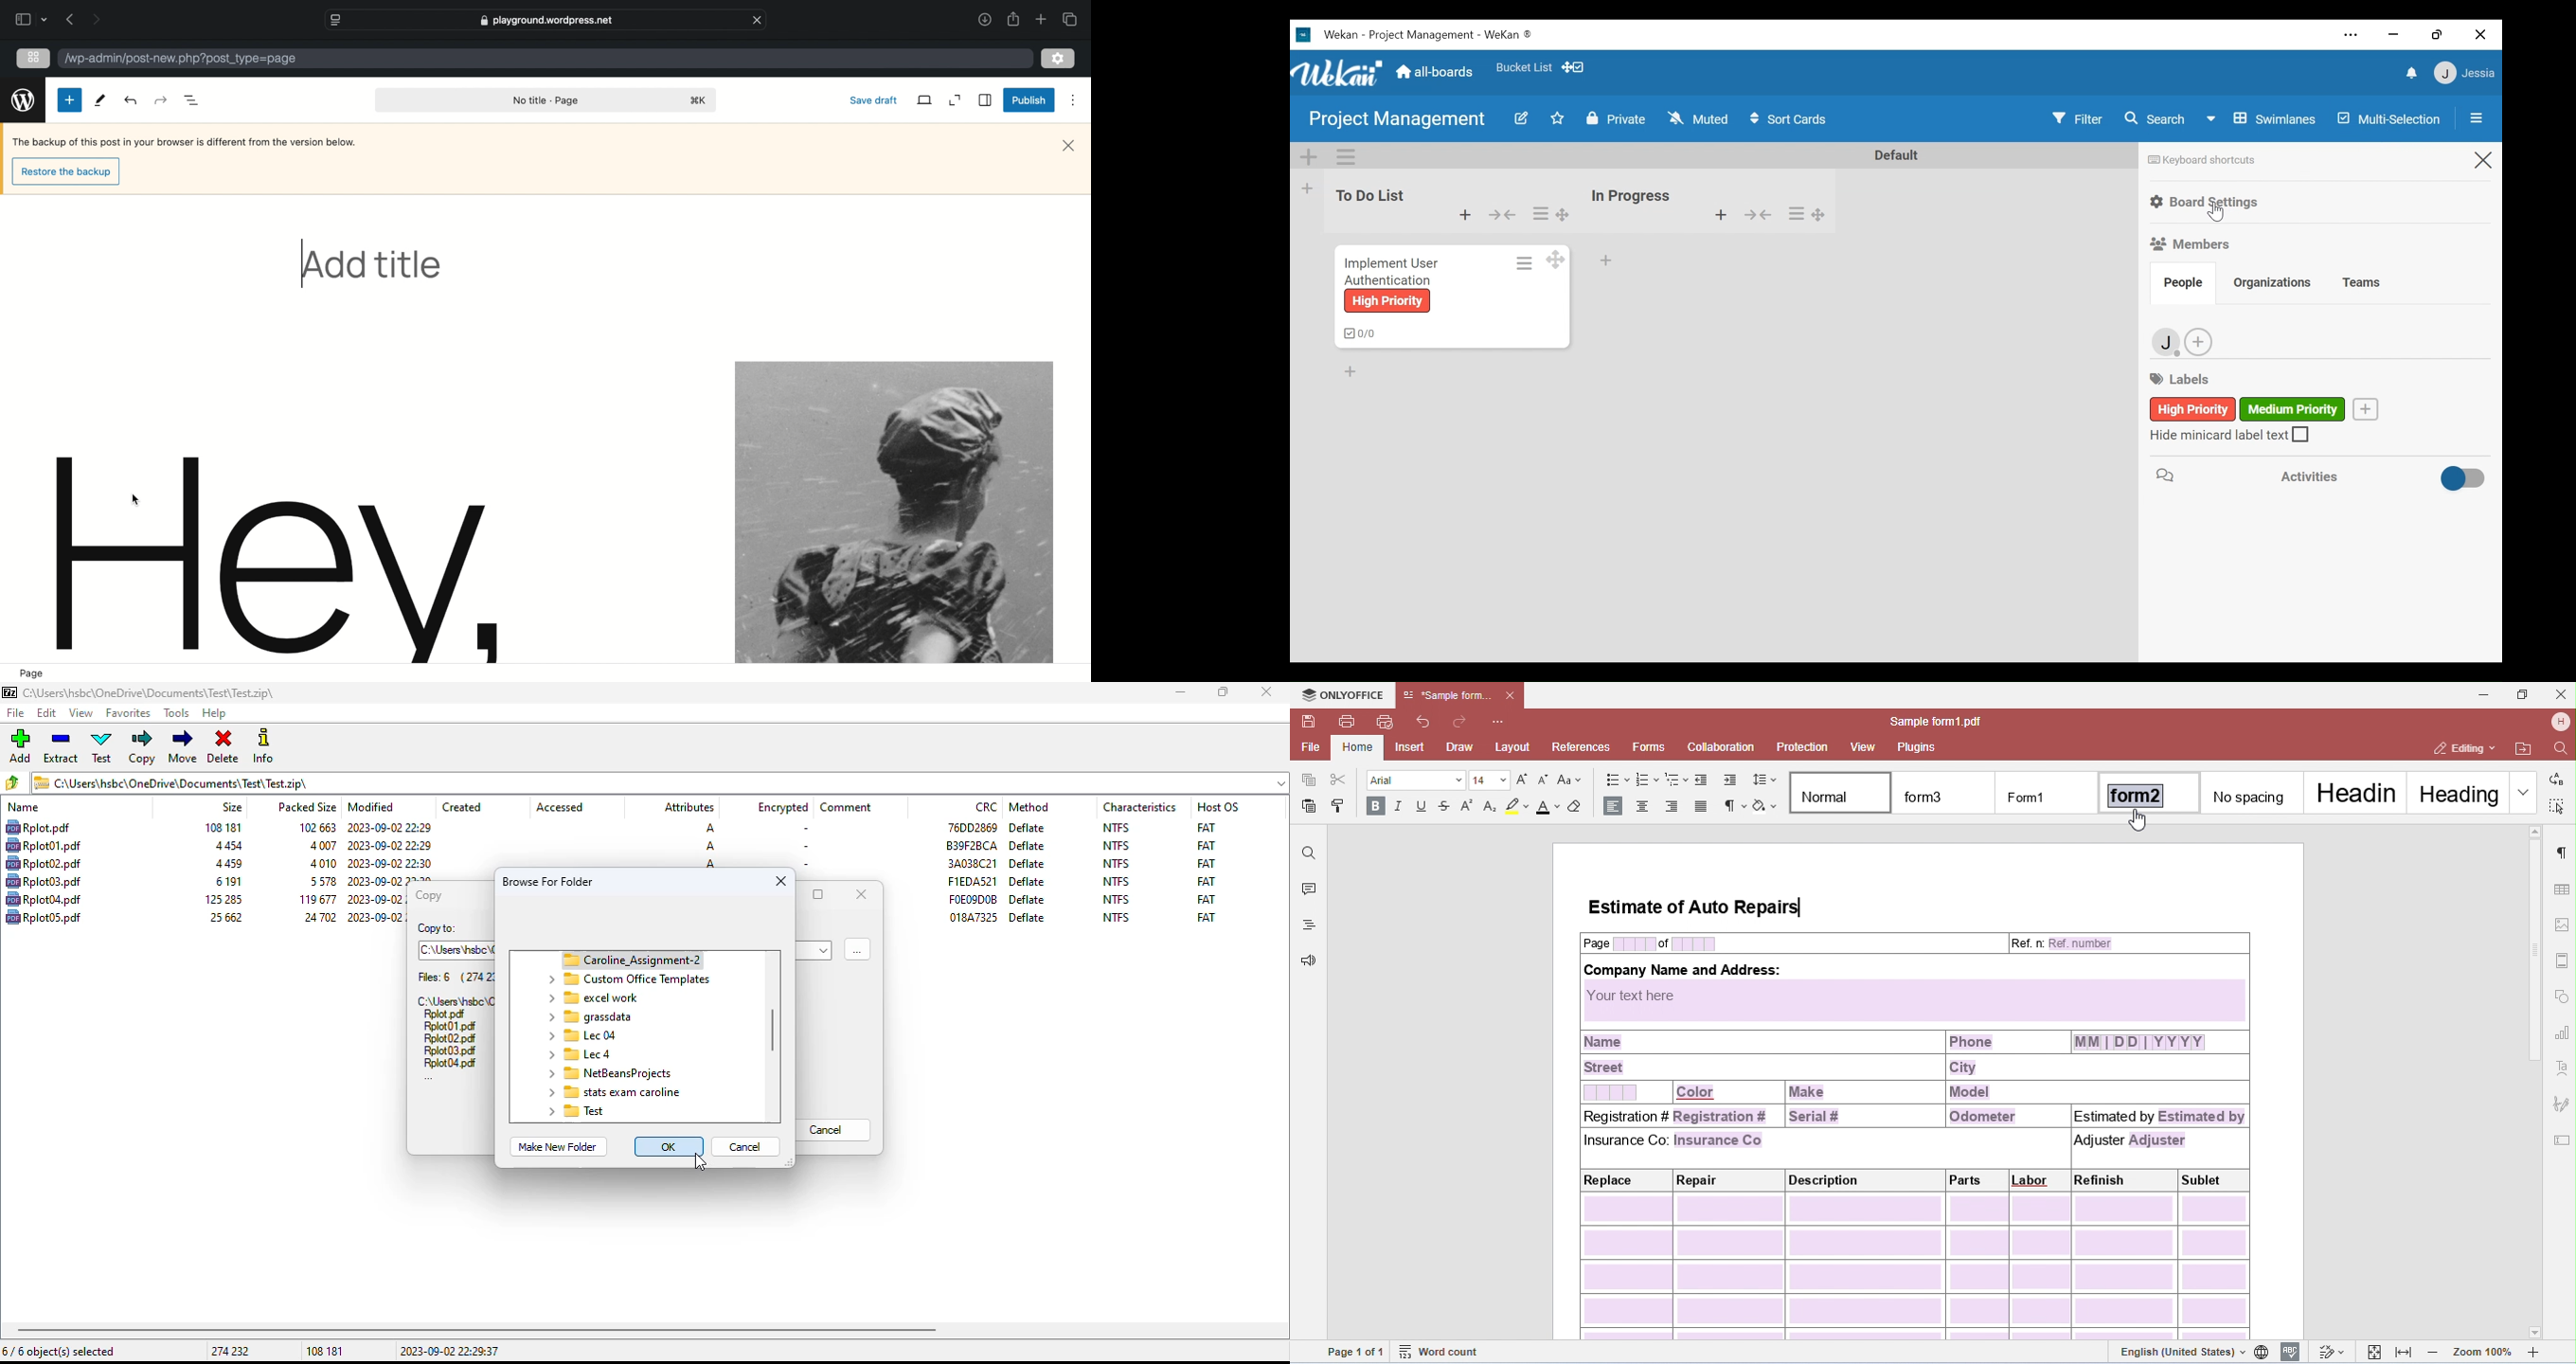  I want to click on folder name, so click(627, 980).